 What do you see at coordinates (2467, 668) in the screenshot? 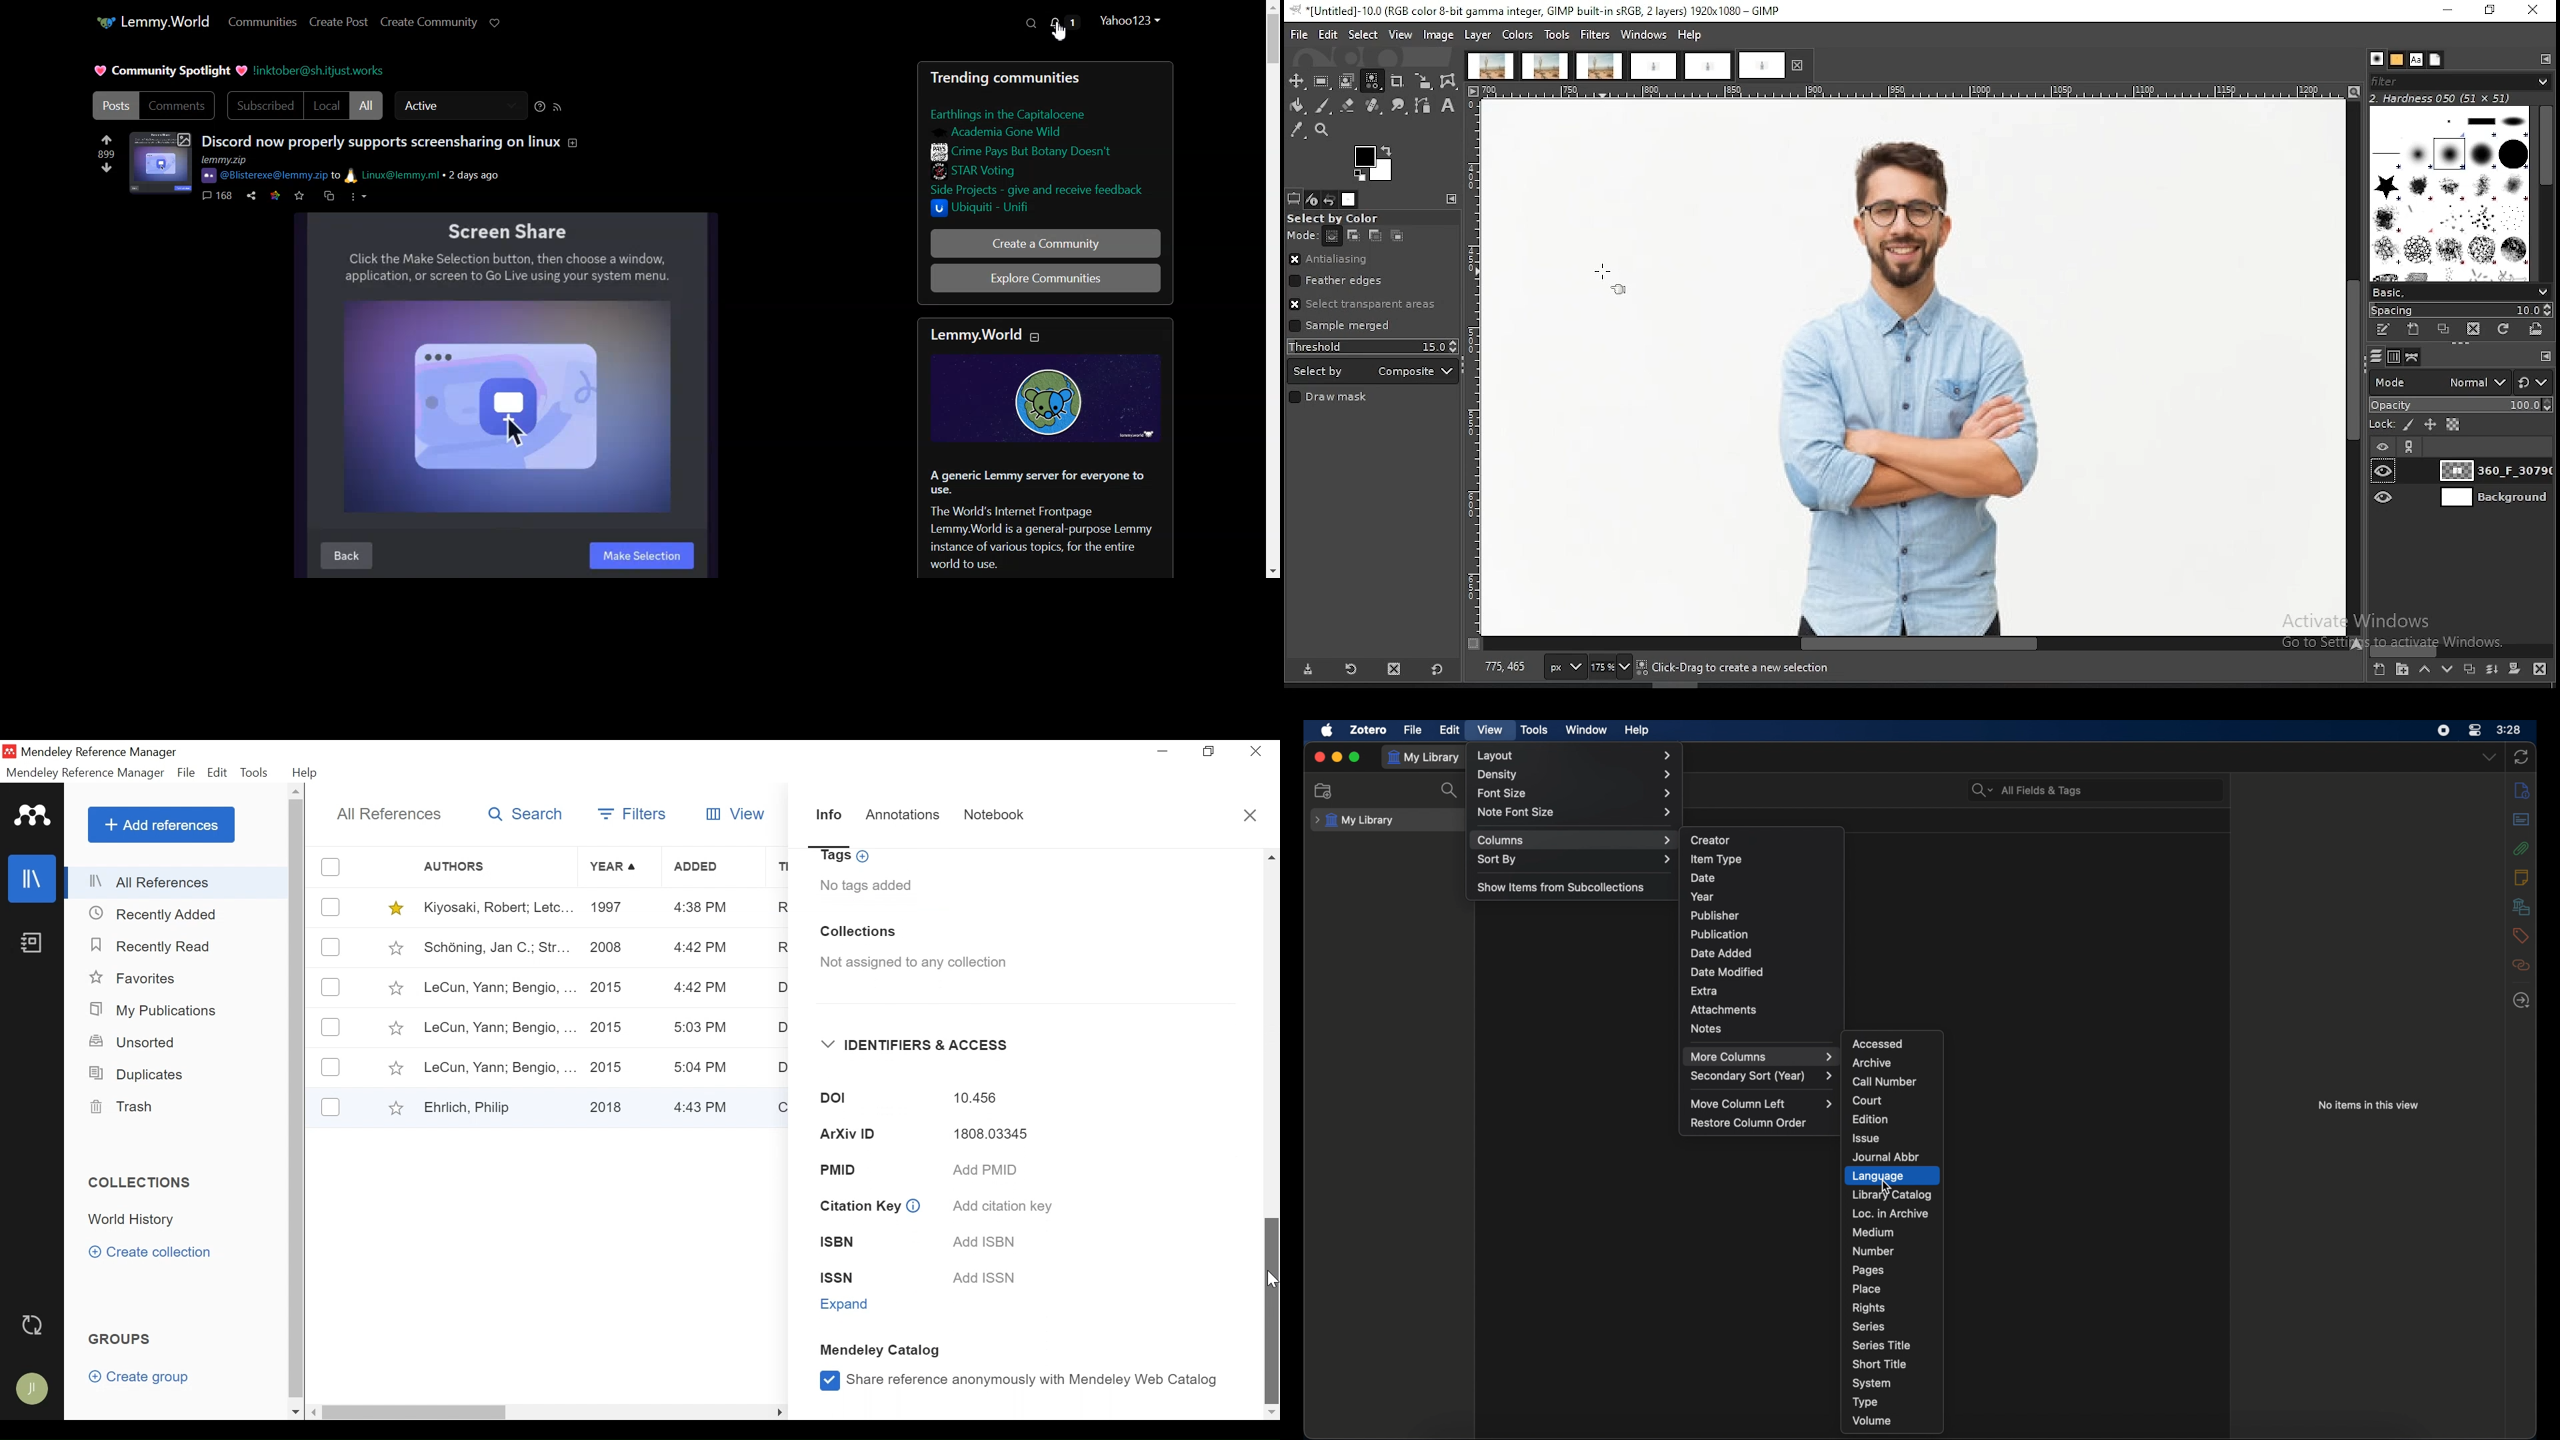
I see `duplicate layer` at bounding box center [2467, 668].